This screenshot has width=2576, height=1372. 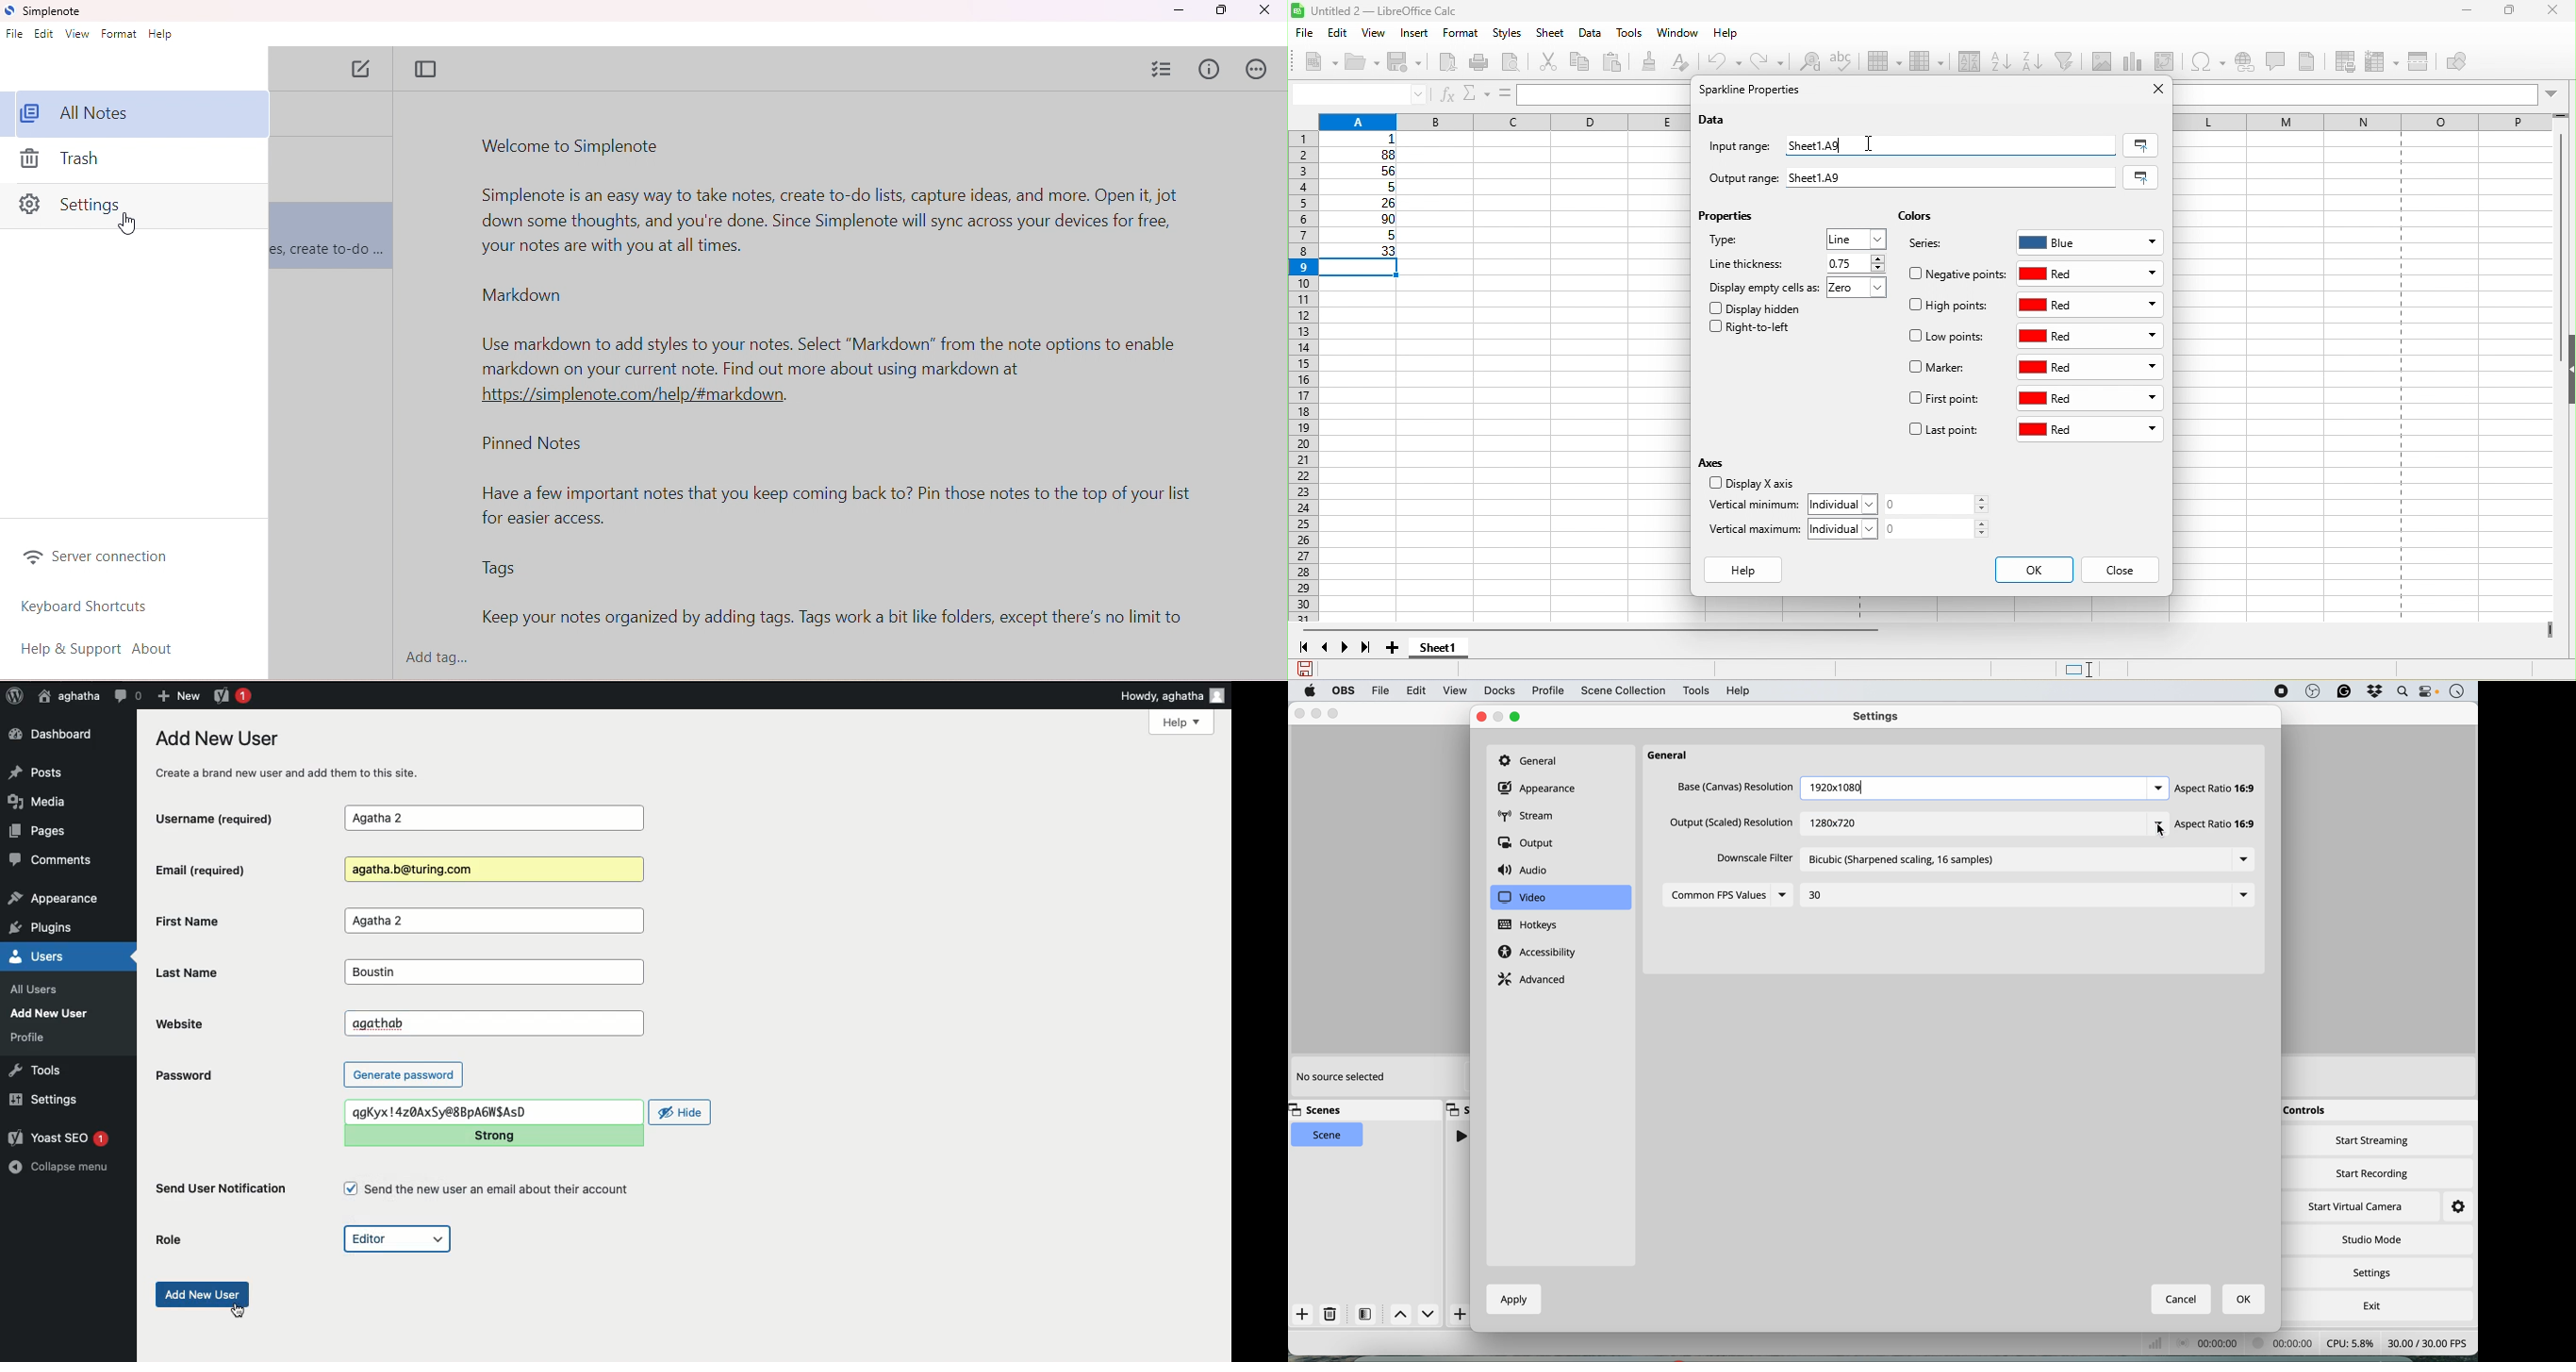 I want to click on welcome text, so click(x=838, y=223).